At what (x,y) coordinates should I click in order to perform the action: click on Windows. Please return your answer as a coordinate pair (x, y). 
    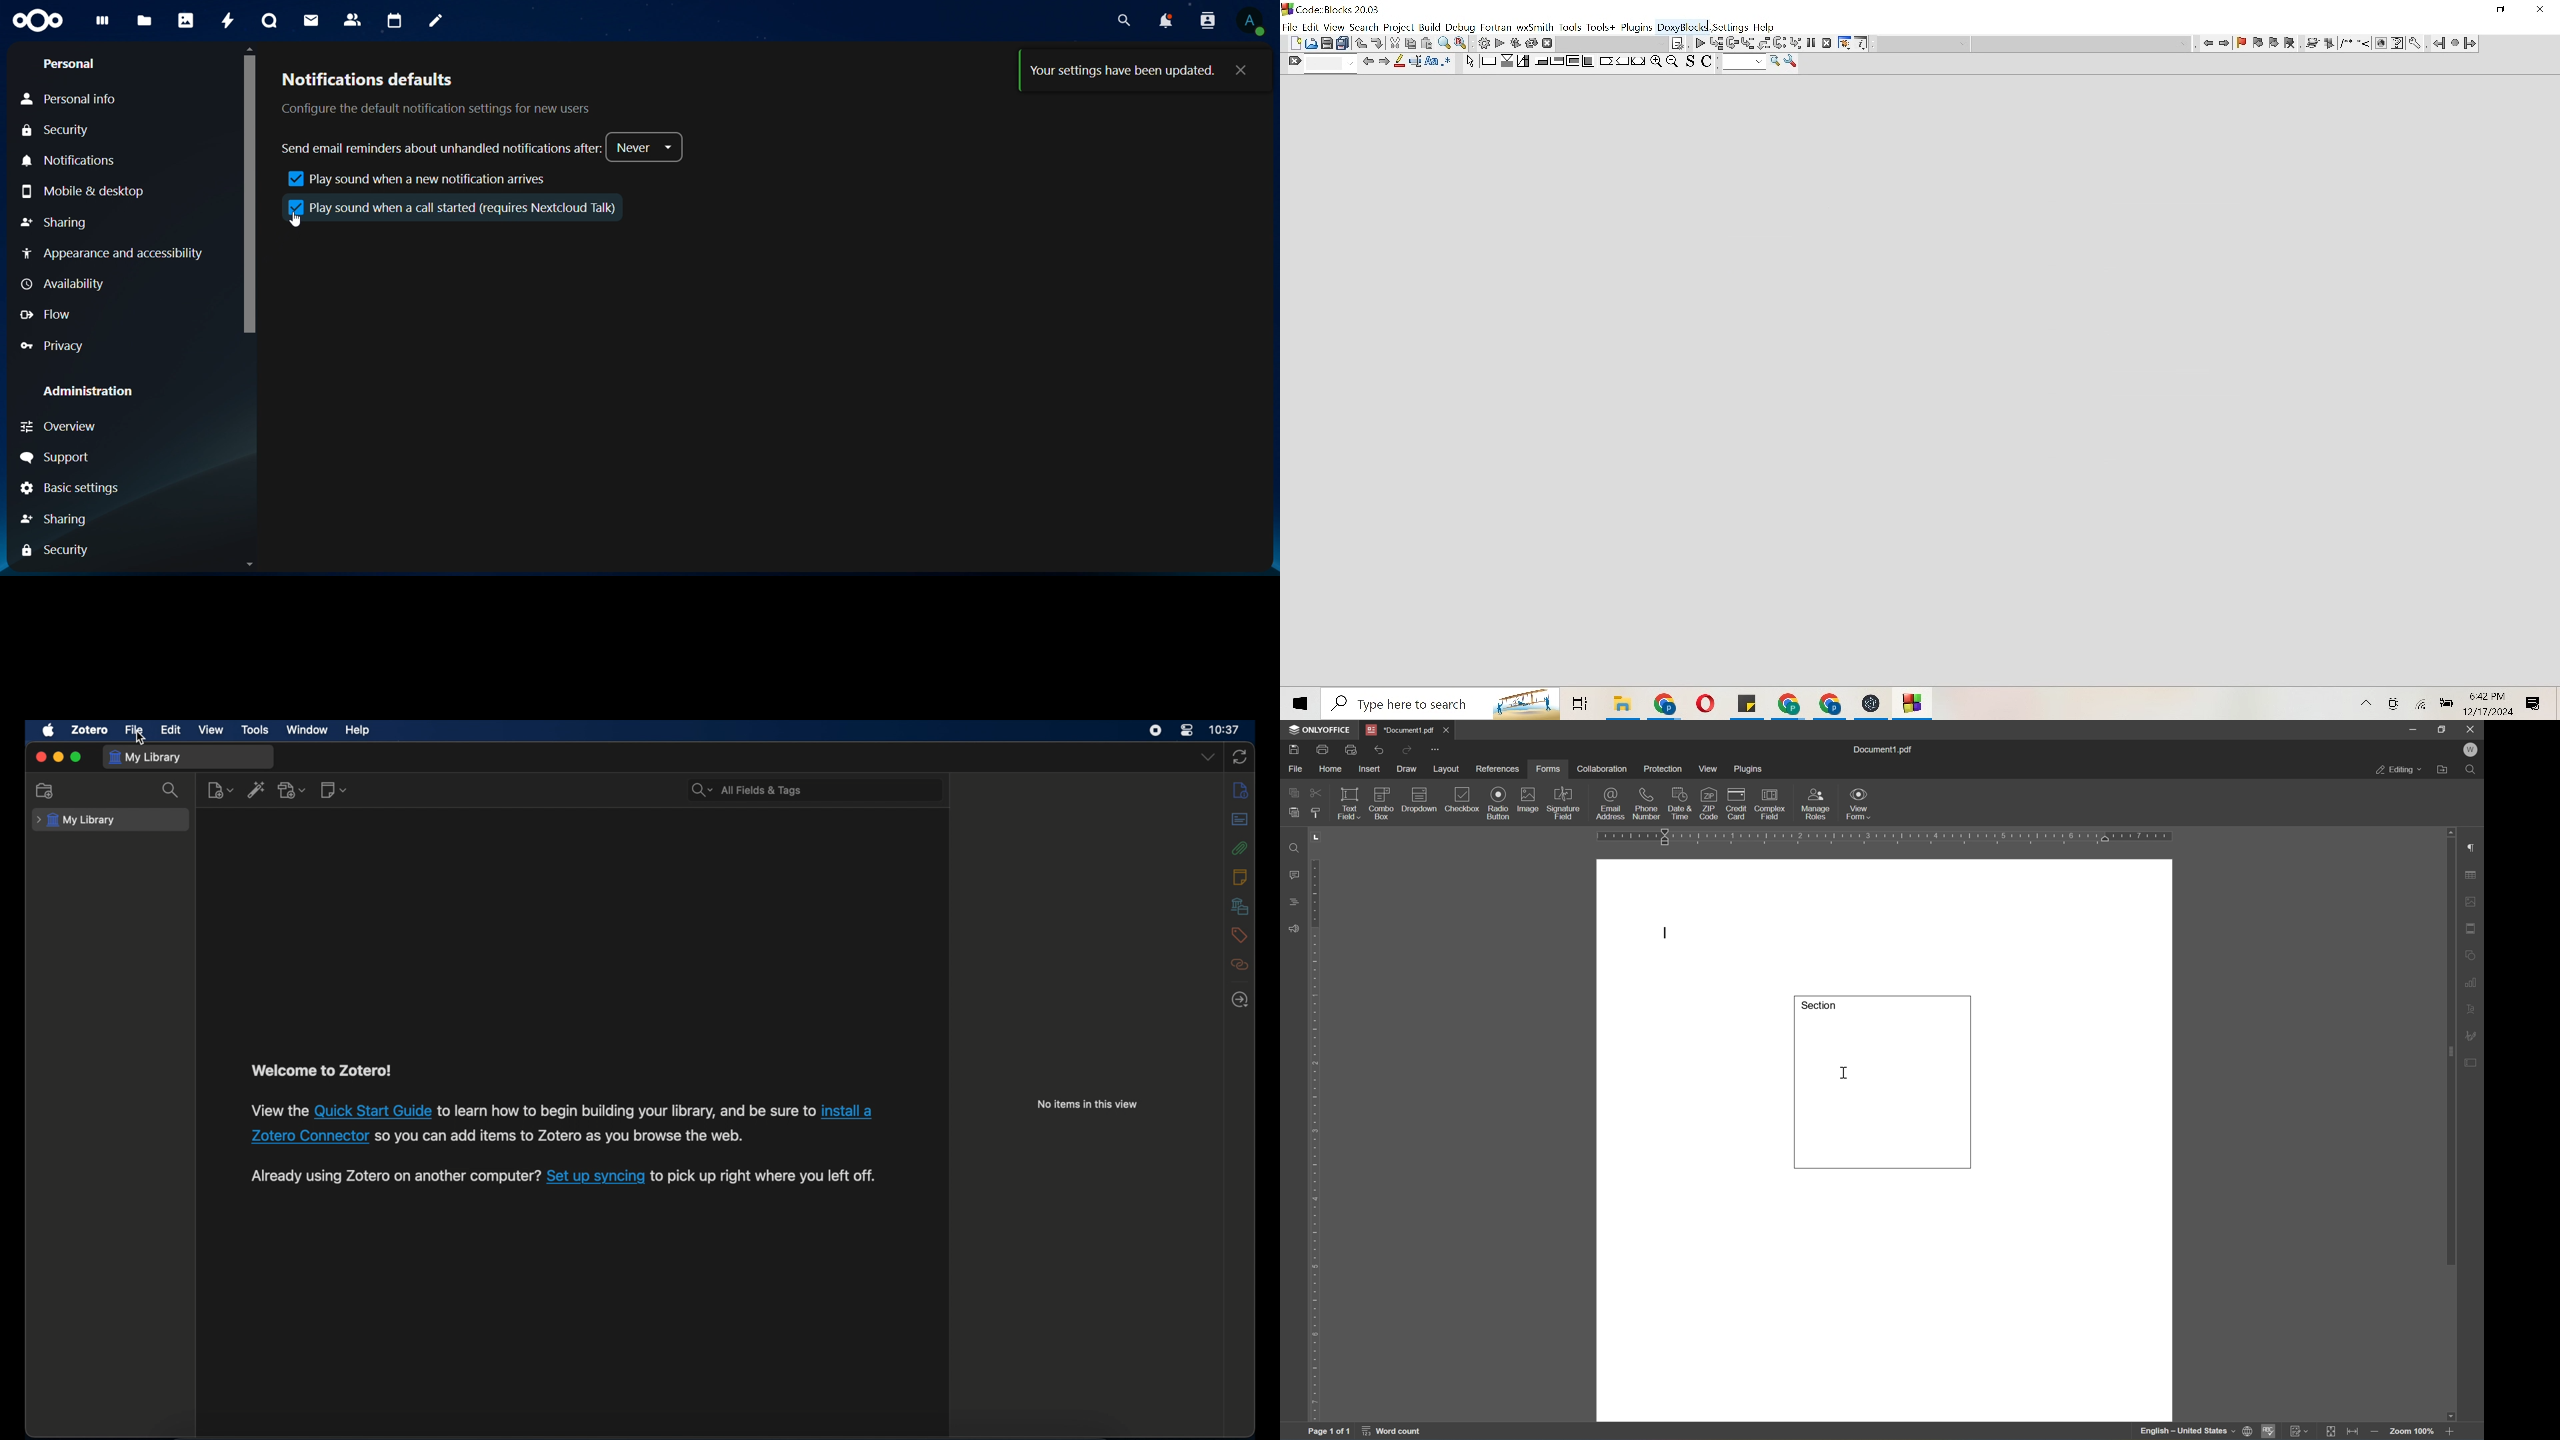
    Looking at the image, I should click on (1299, 702).